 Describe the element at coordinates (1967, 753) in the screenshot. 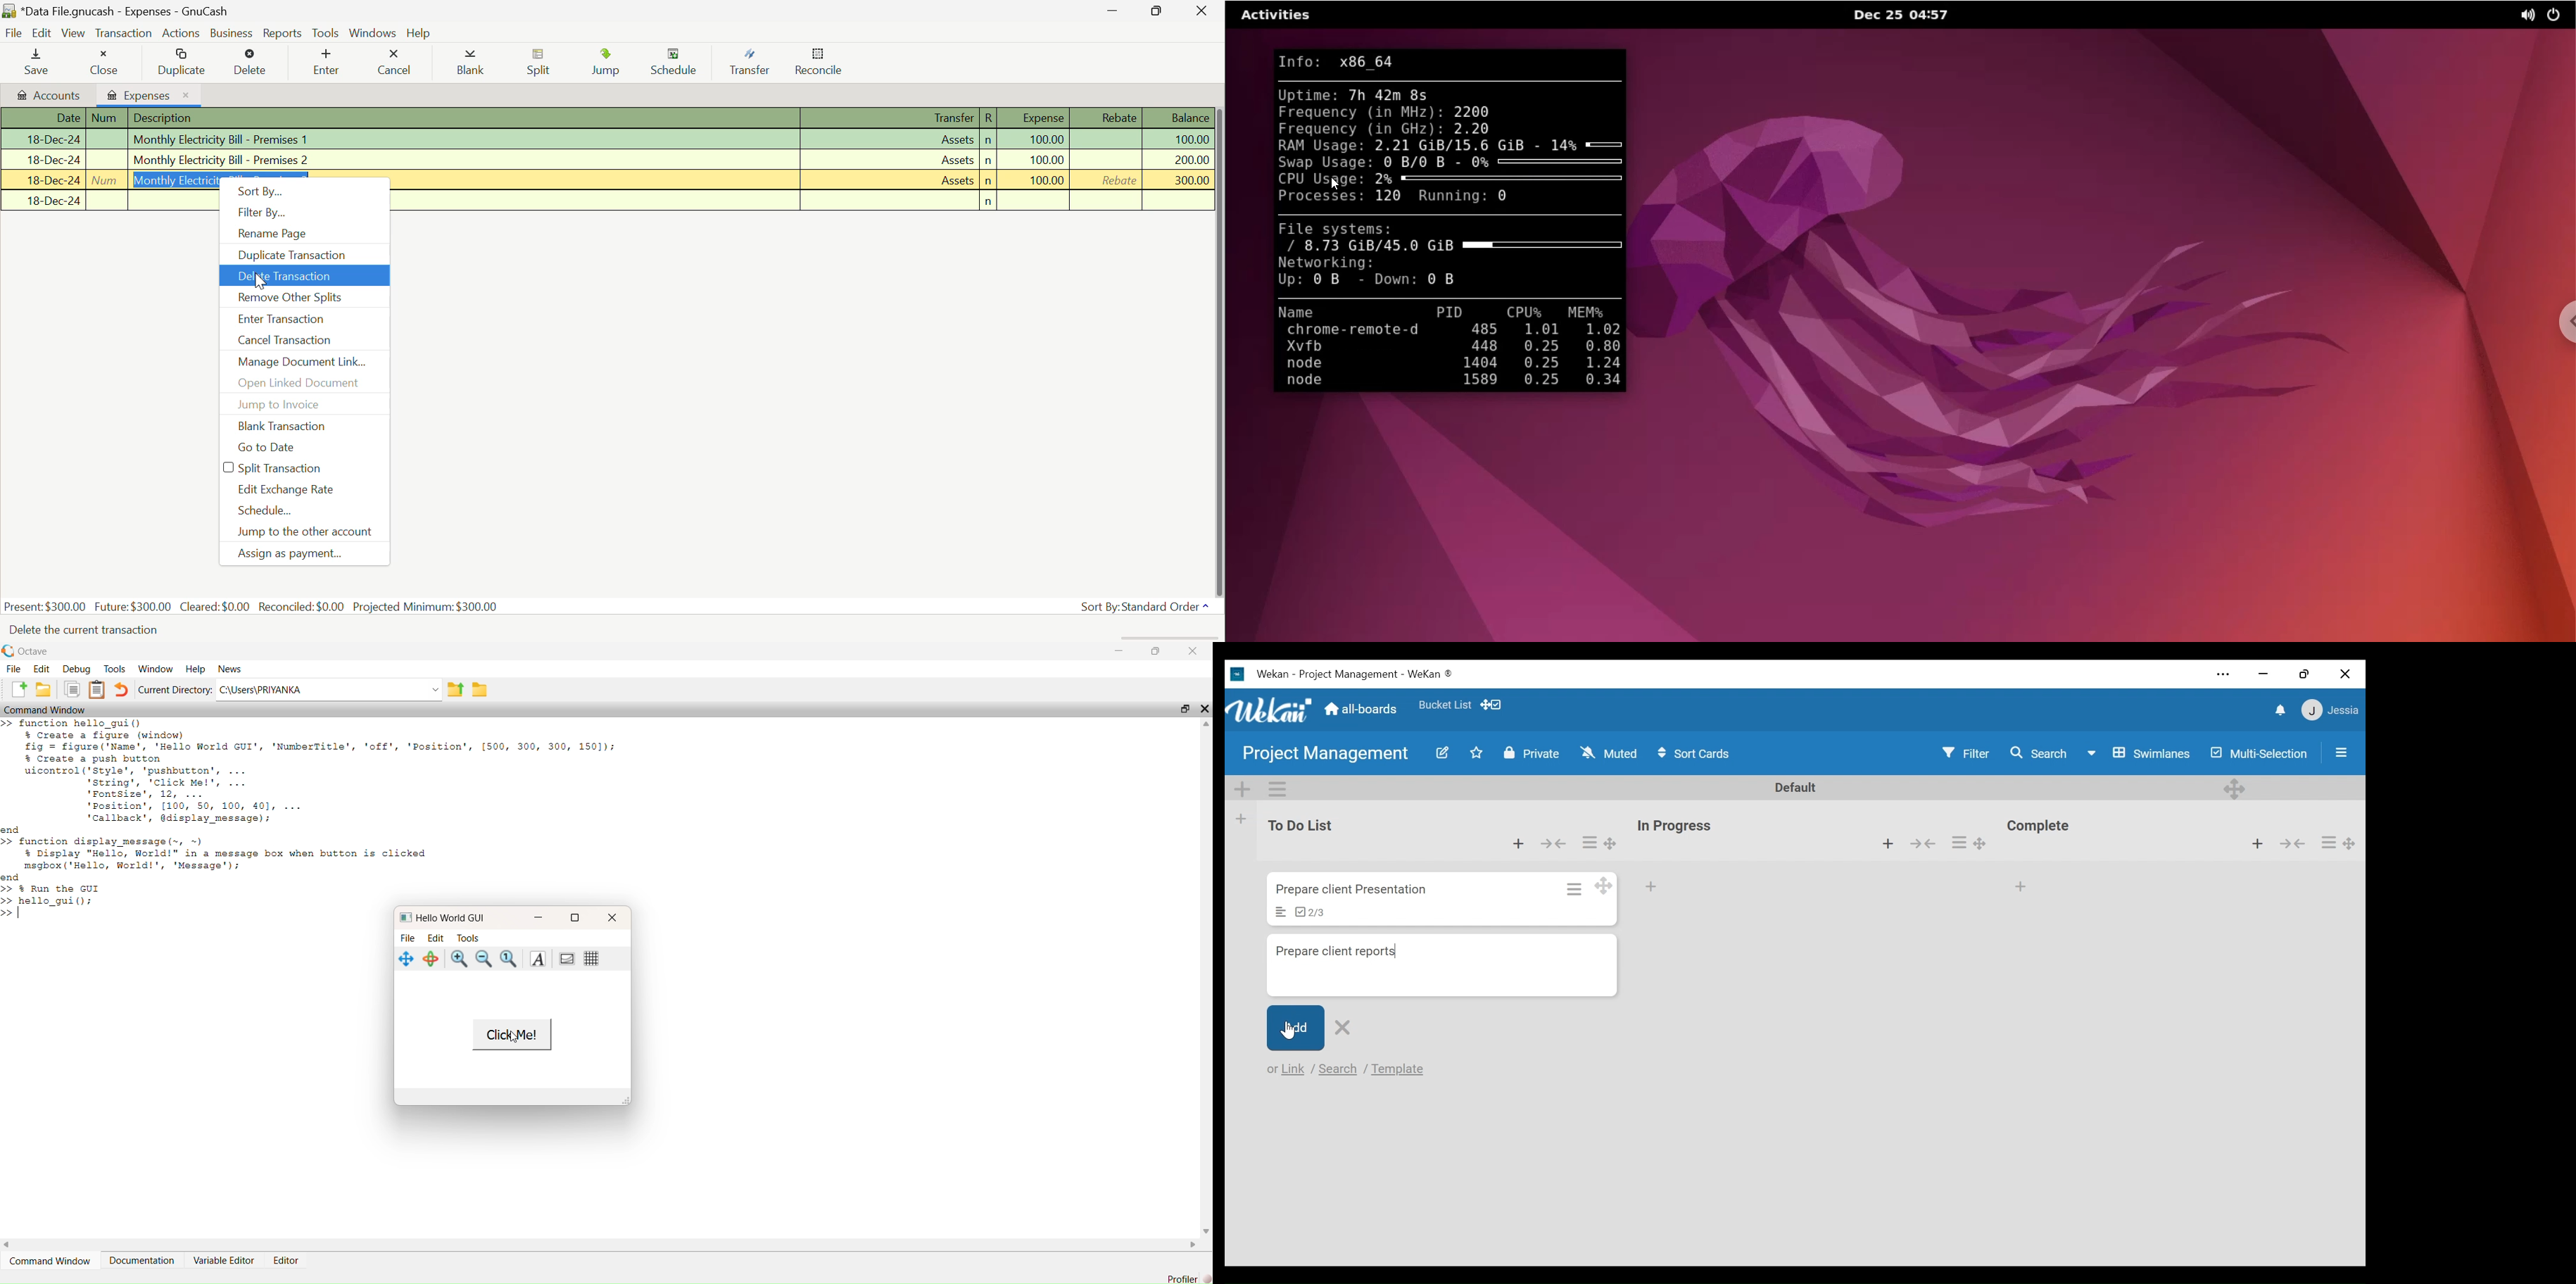

I see `Filter` at that location.